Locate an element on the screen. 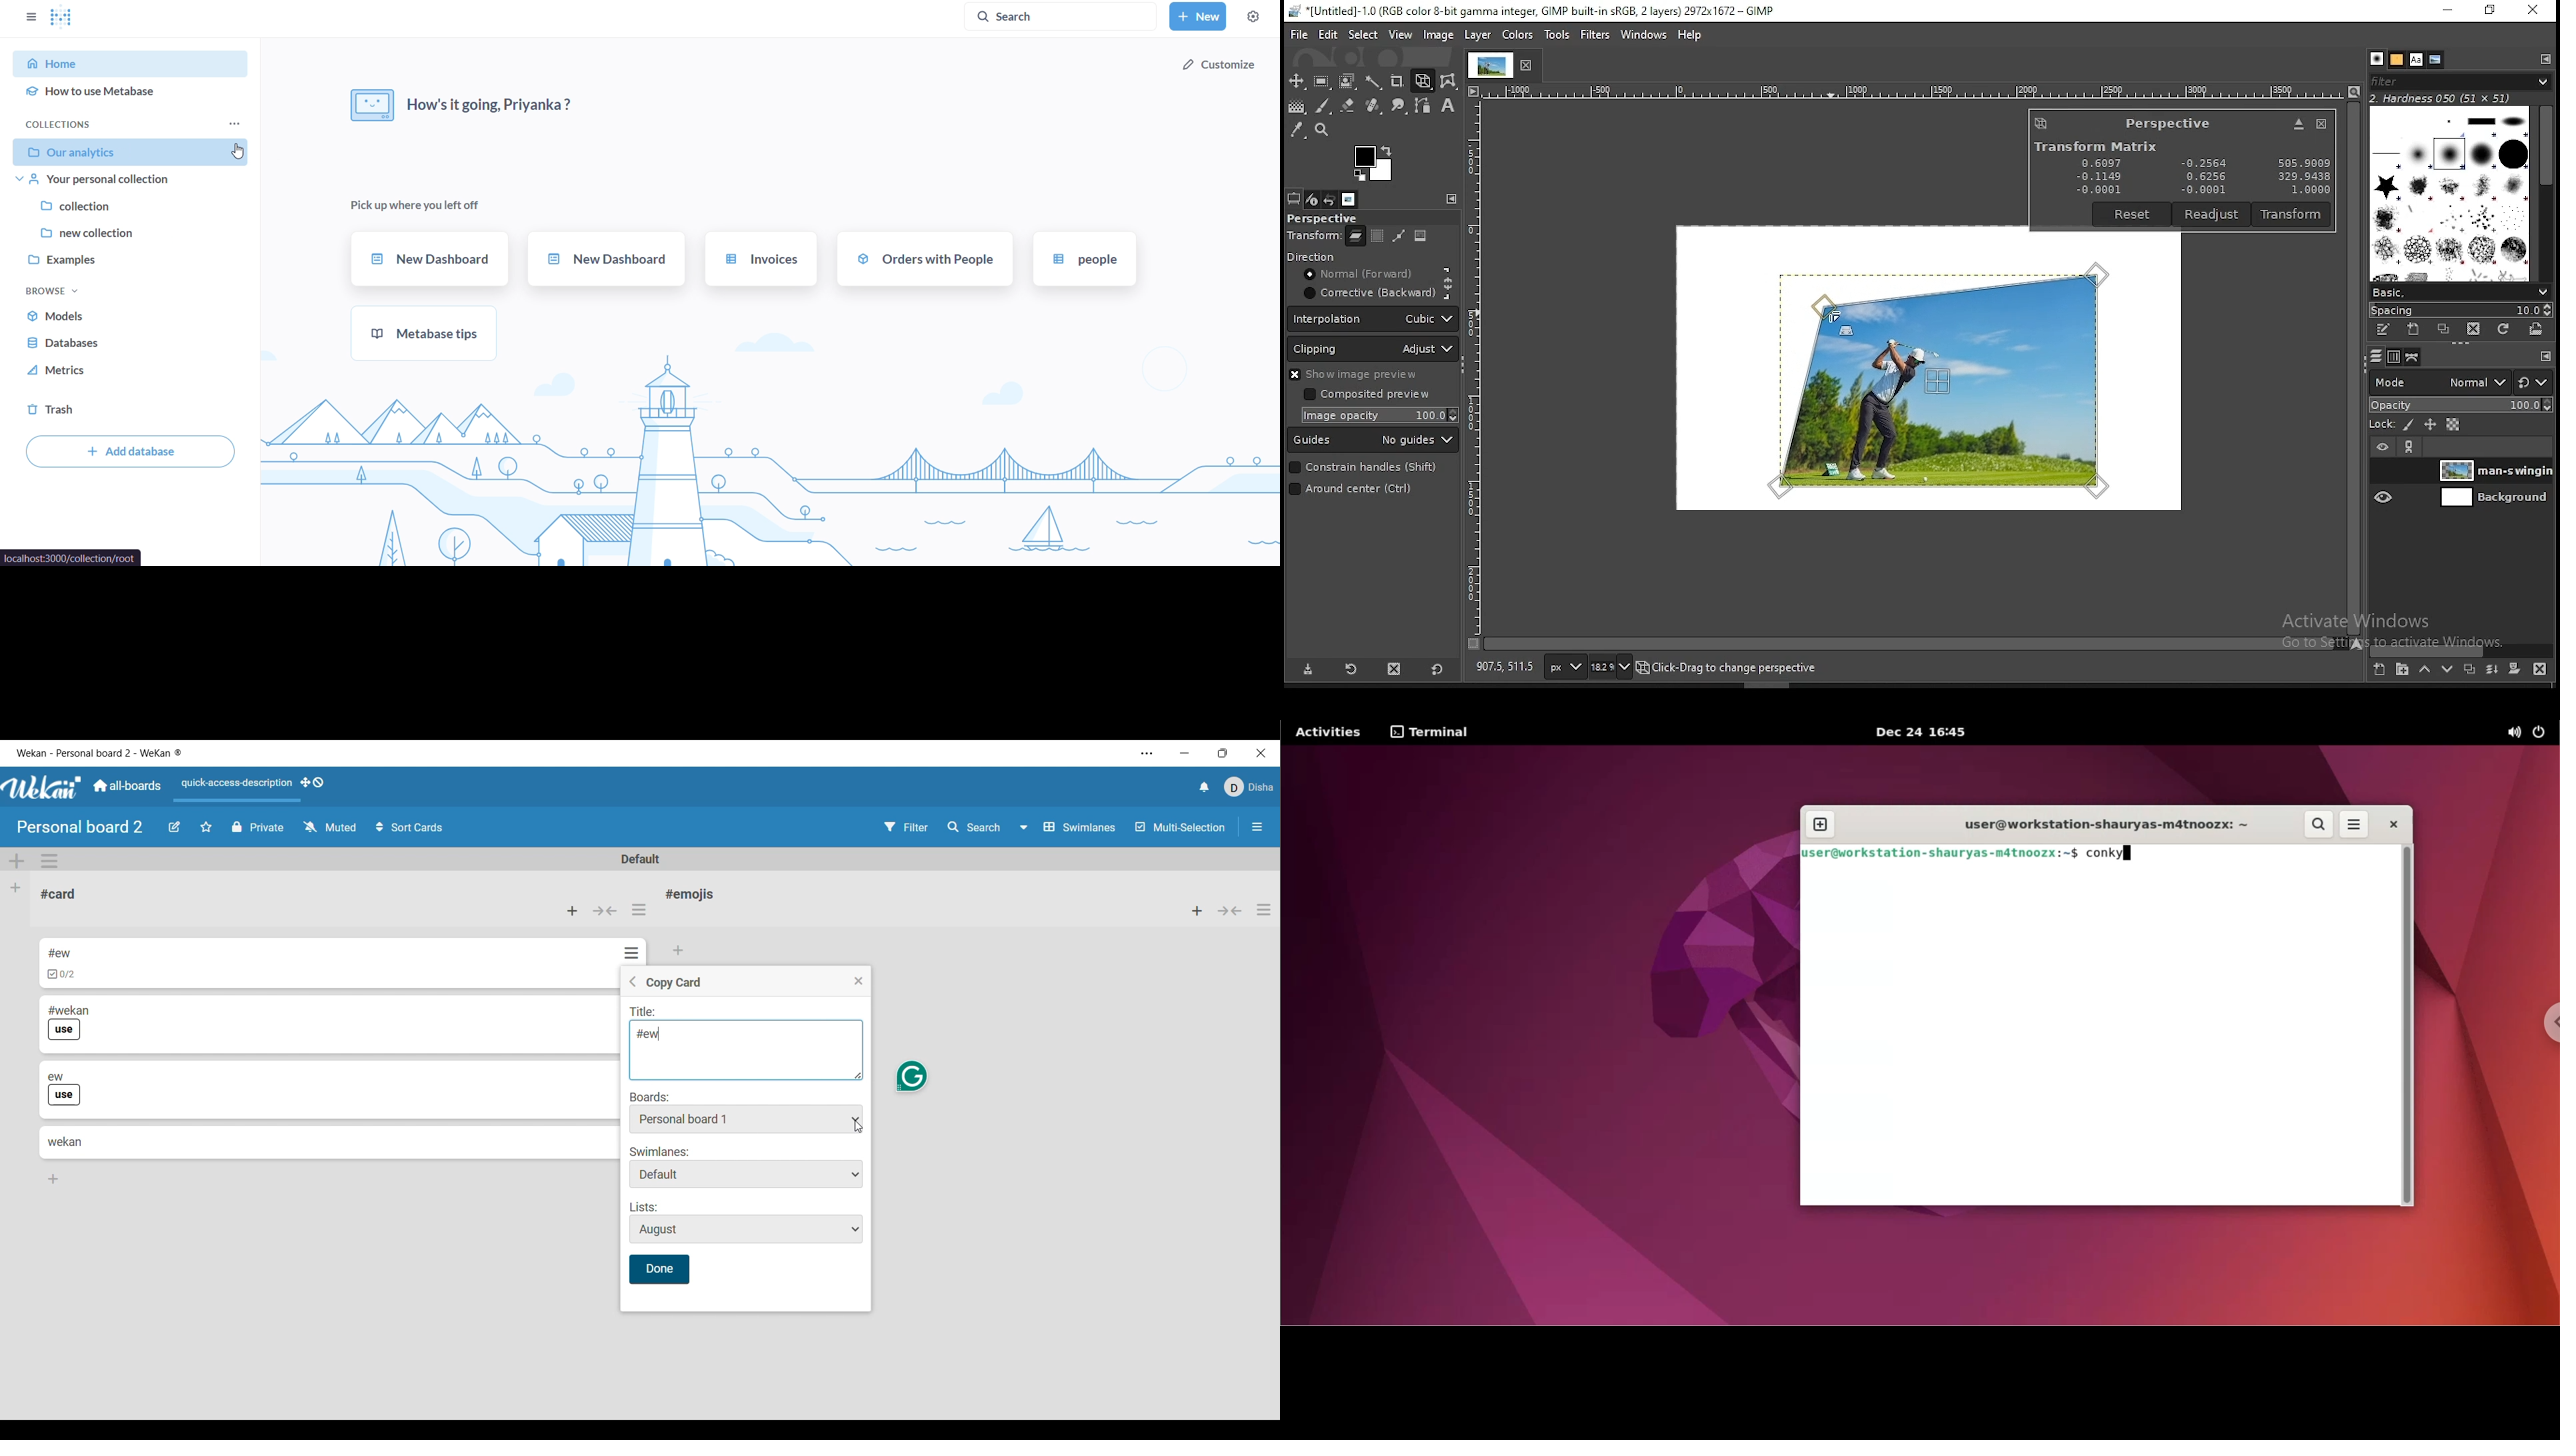  Indicates lists is located at coordinates (645, 1207).